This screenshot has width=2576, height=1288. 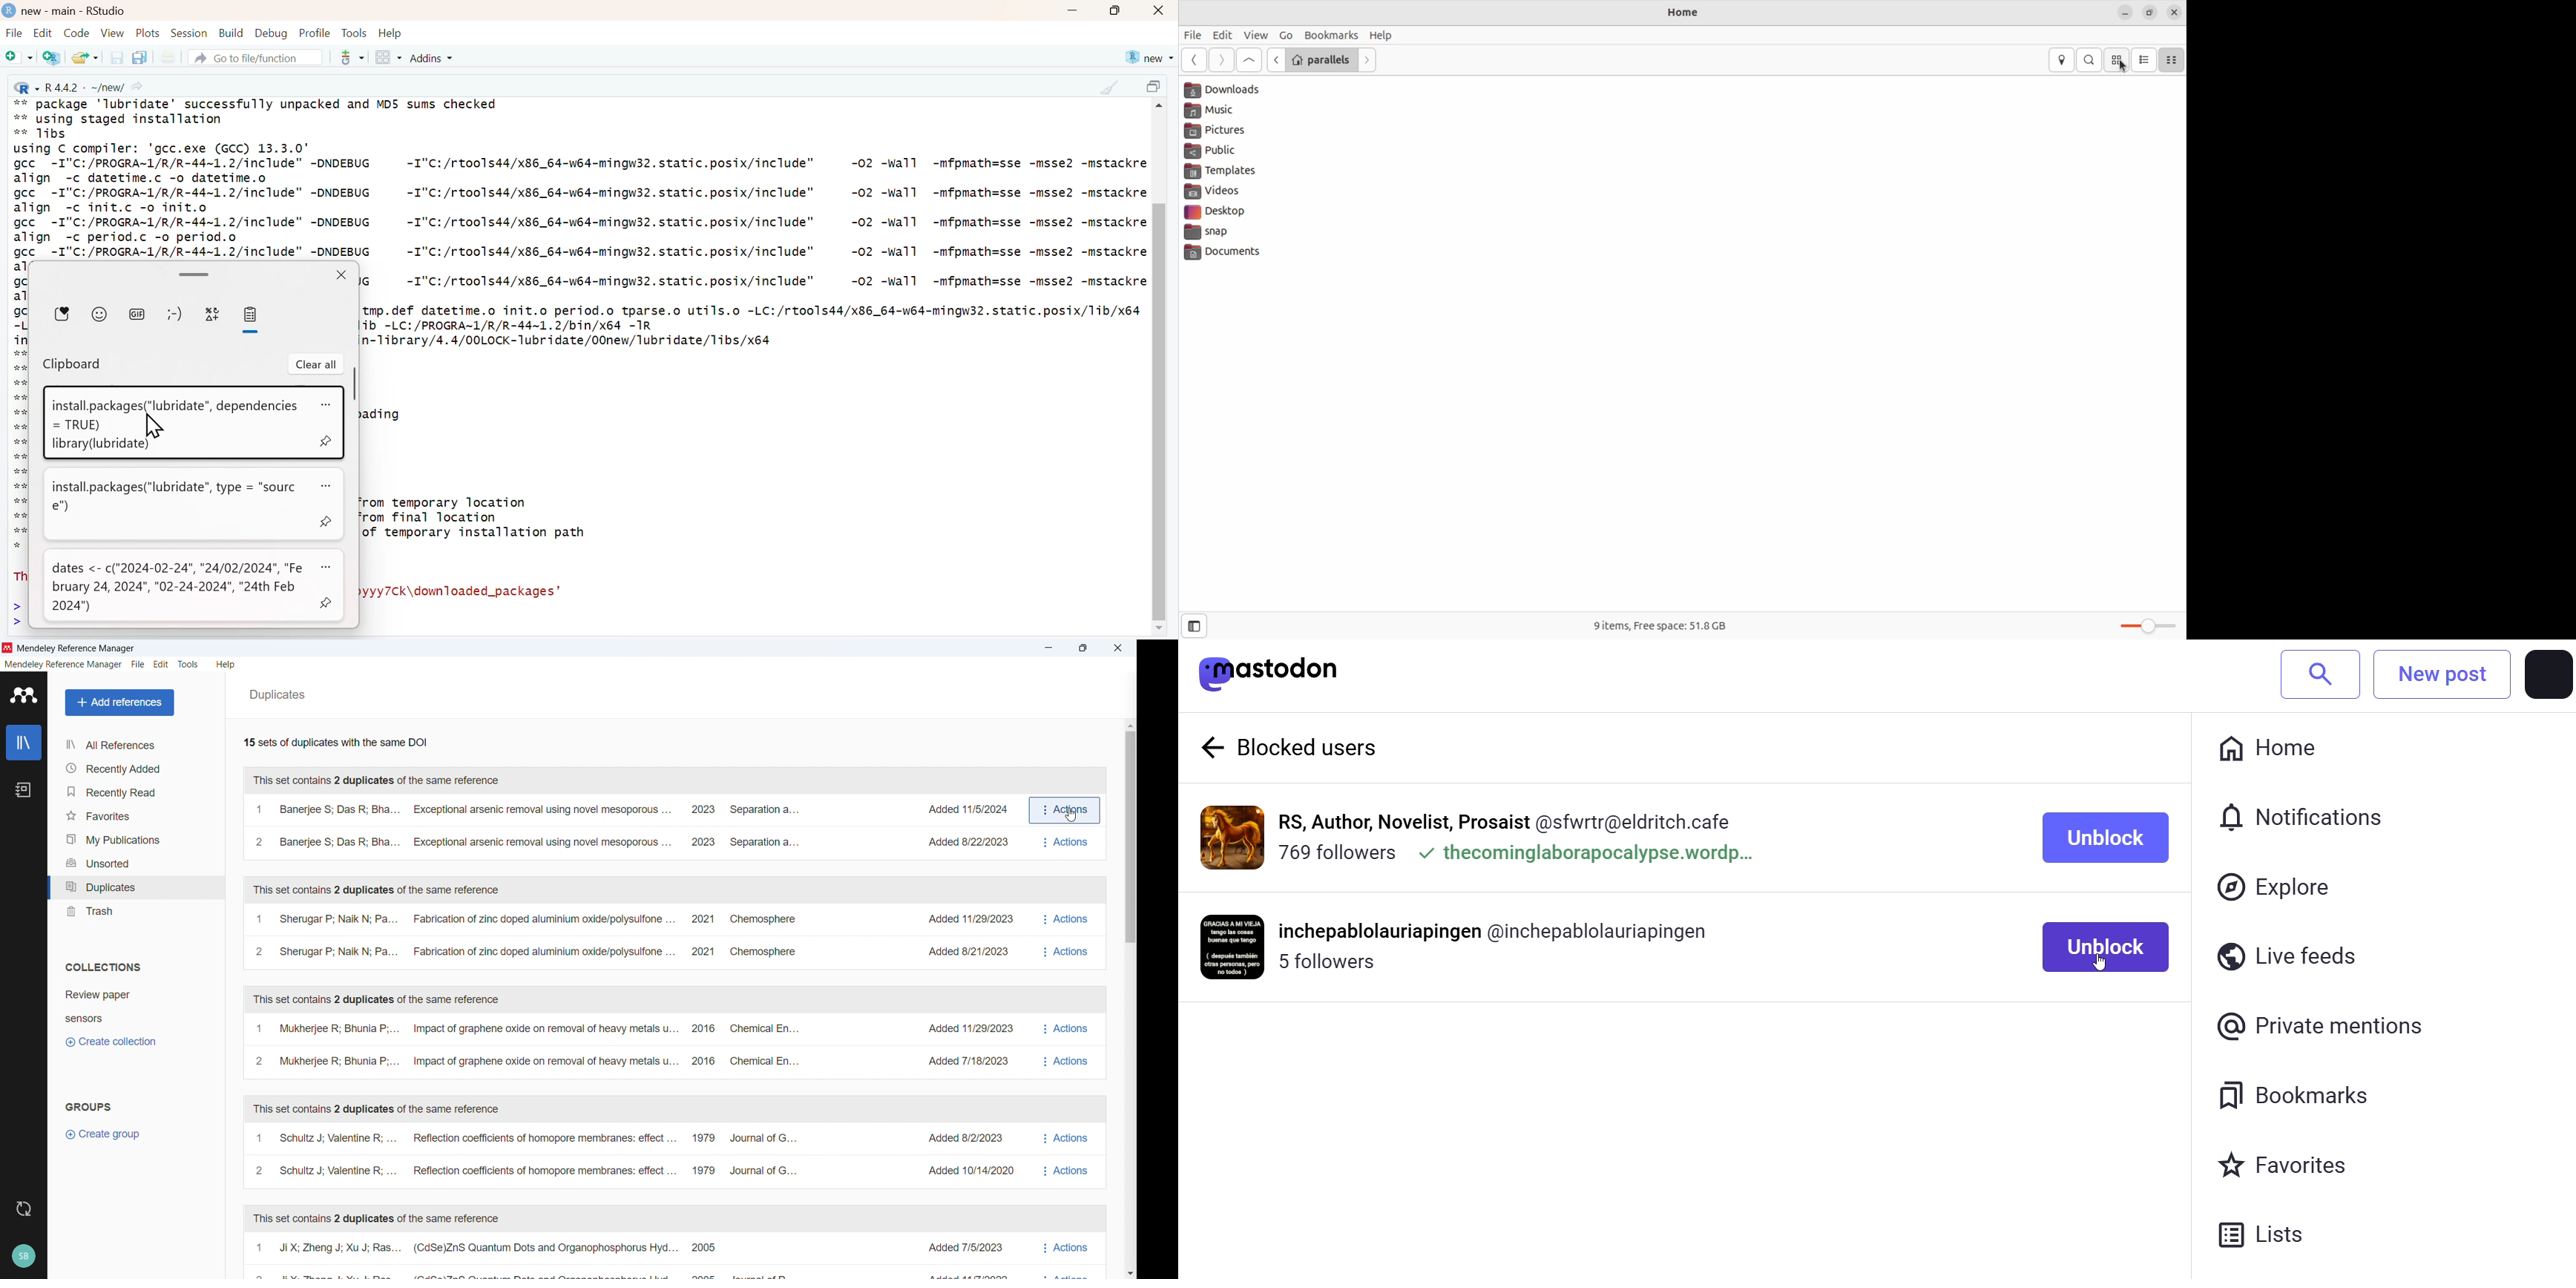 What do you see at coordinates (270, 33) in the screenshot?
I see `Debug` at bounding box center [270, 33].